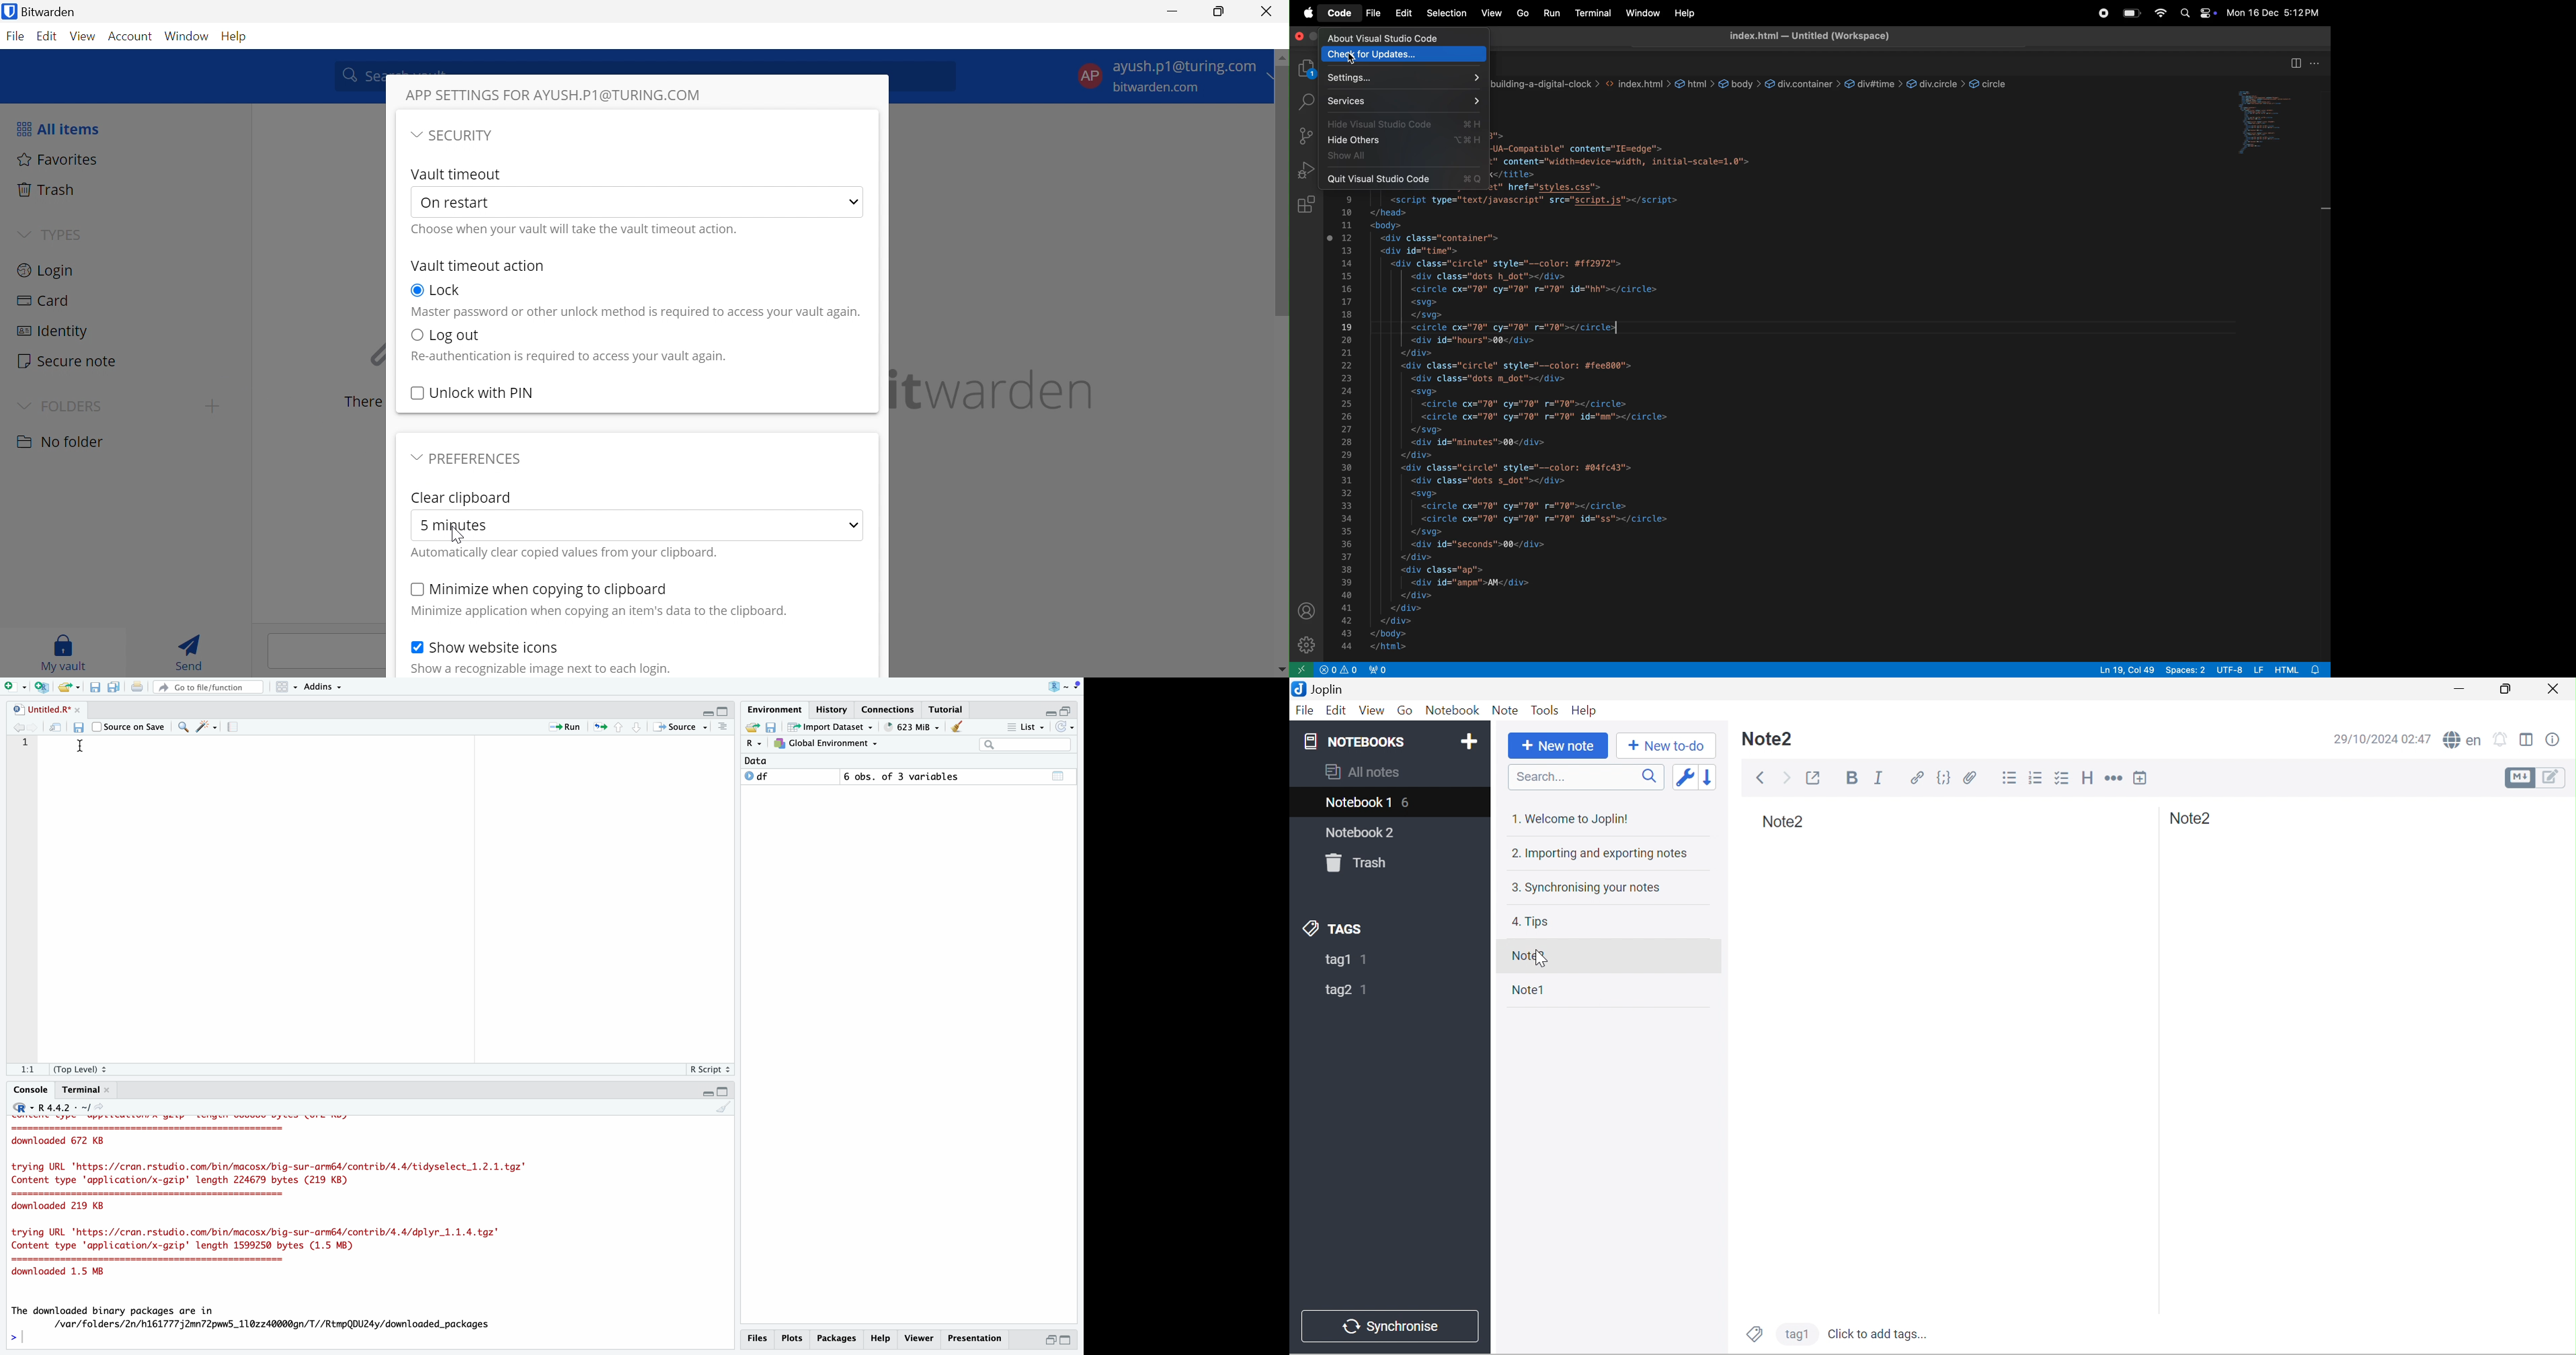 This screenshot has width=2576, height=1372. What do you see at coordinates (619, 726) in the screenshot?
I see `Go to previous section` at bounding box center [619, 726].